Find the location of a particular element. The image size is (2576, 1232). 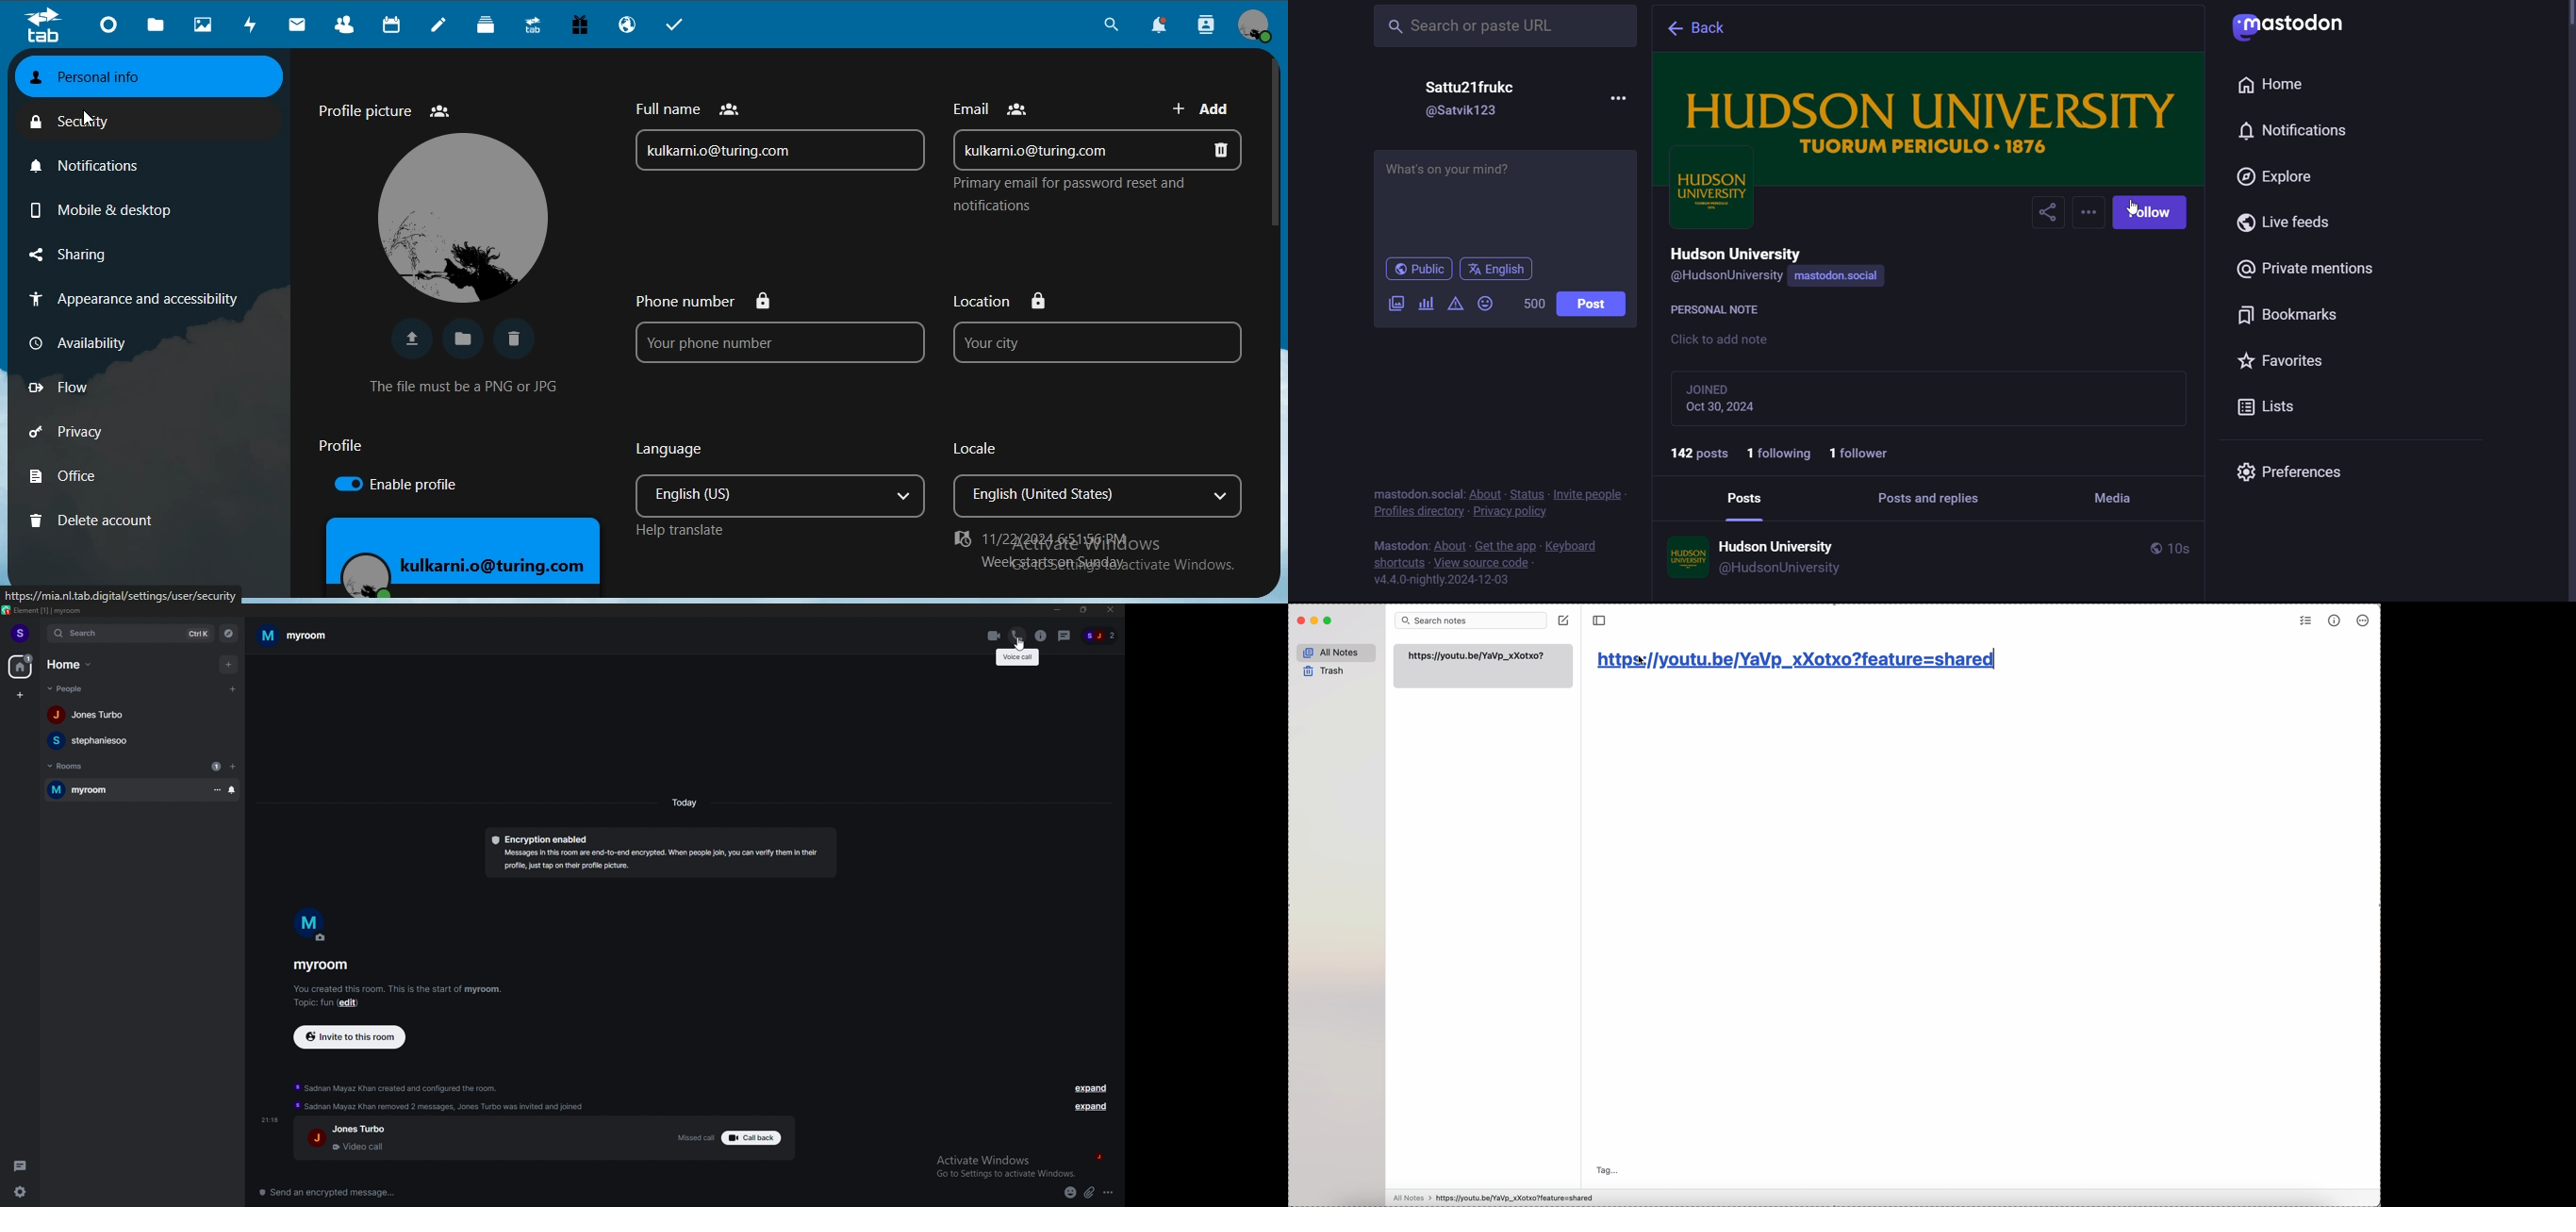

maximize is located at coordinates (1328, 621).